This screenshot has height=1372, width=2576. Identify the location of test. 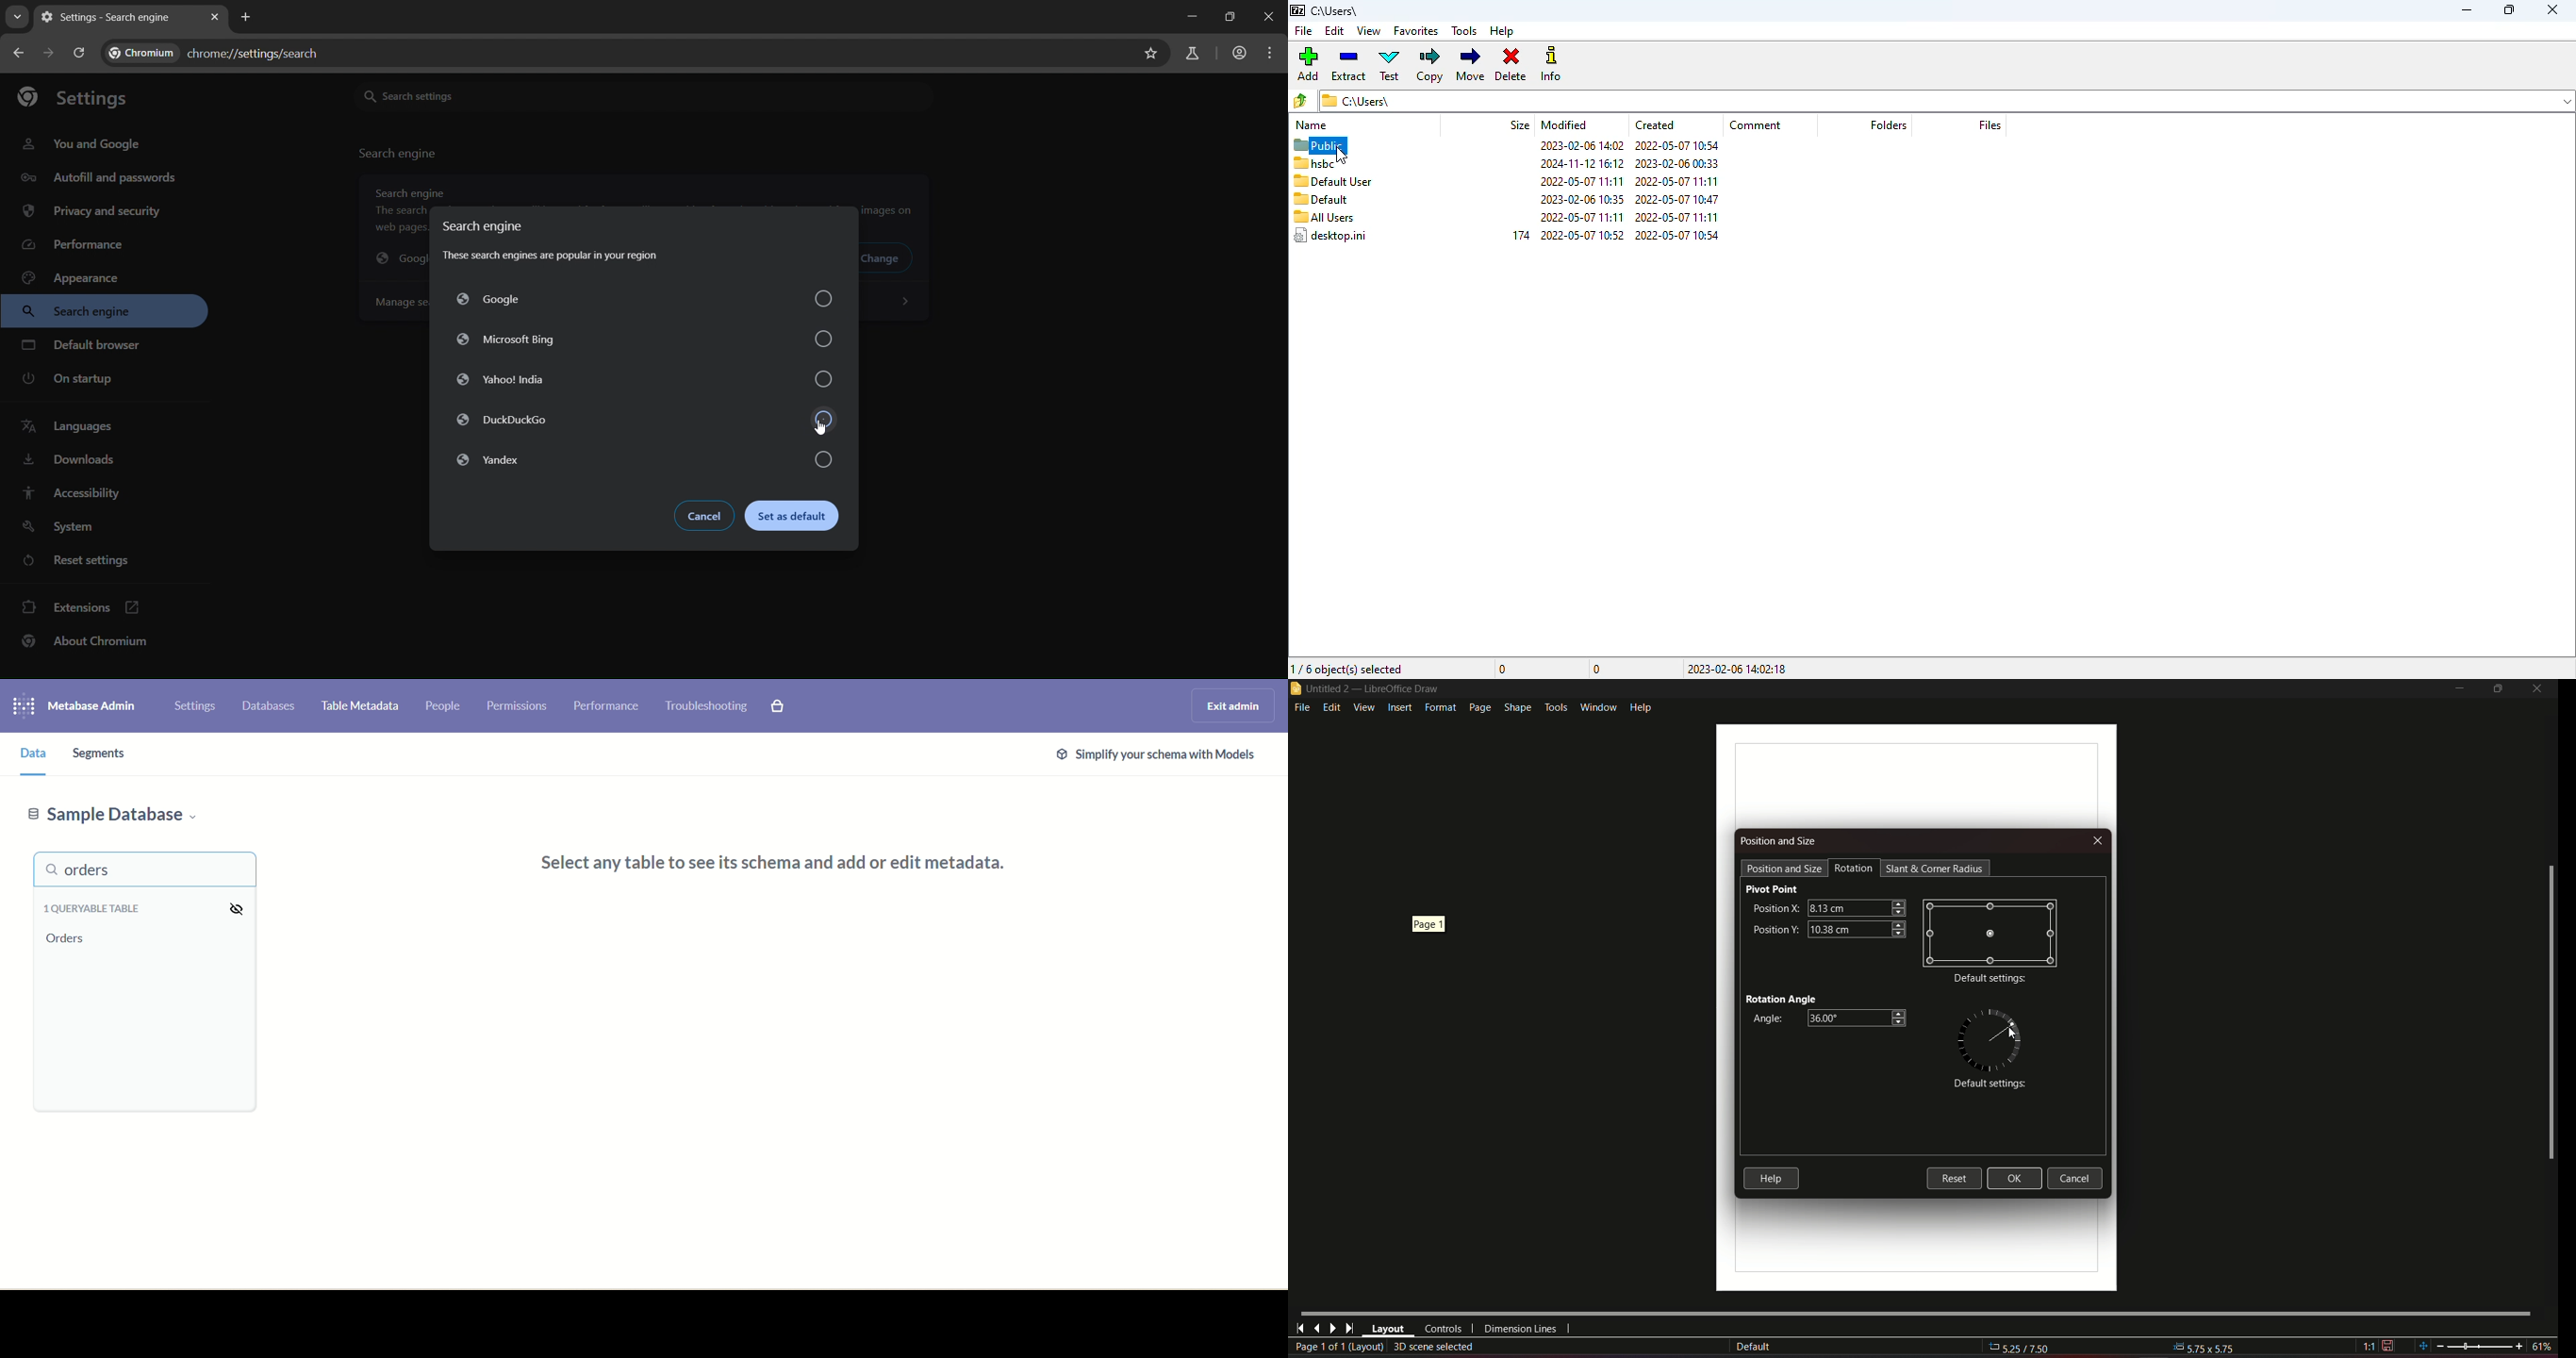
(1390, 65).